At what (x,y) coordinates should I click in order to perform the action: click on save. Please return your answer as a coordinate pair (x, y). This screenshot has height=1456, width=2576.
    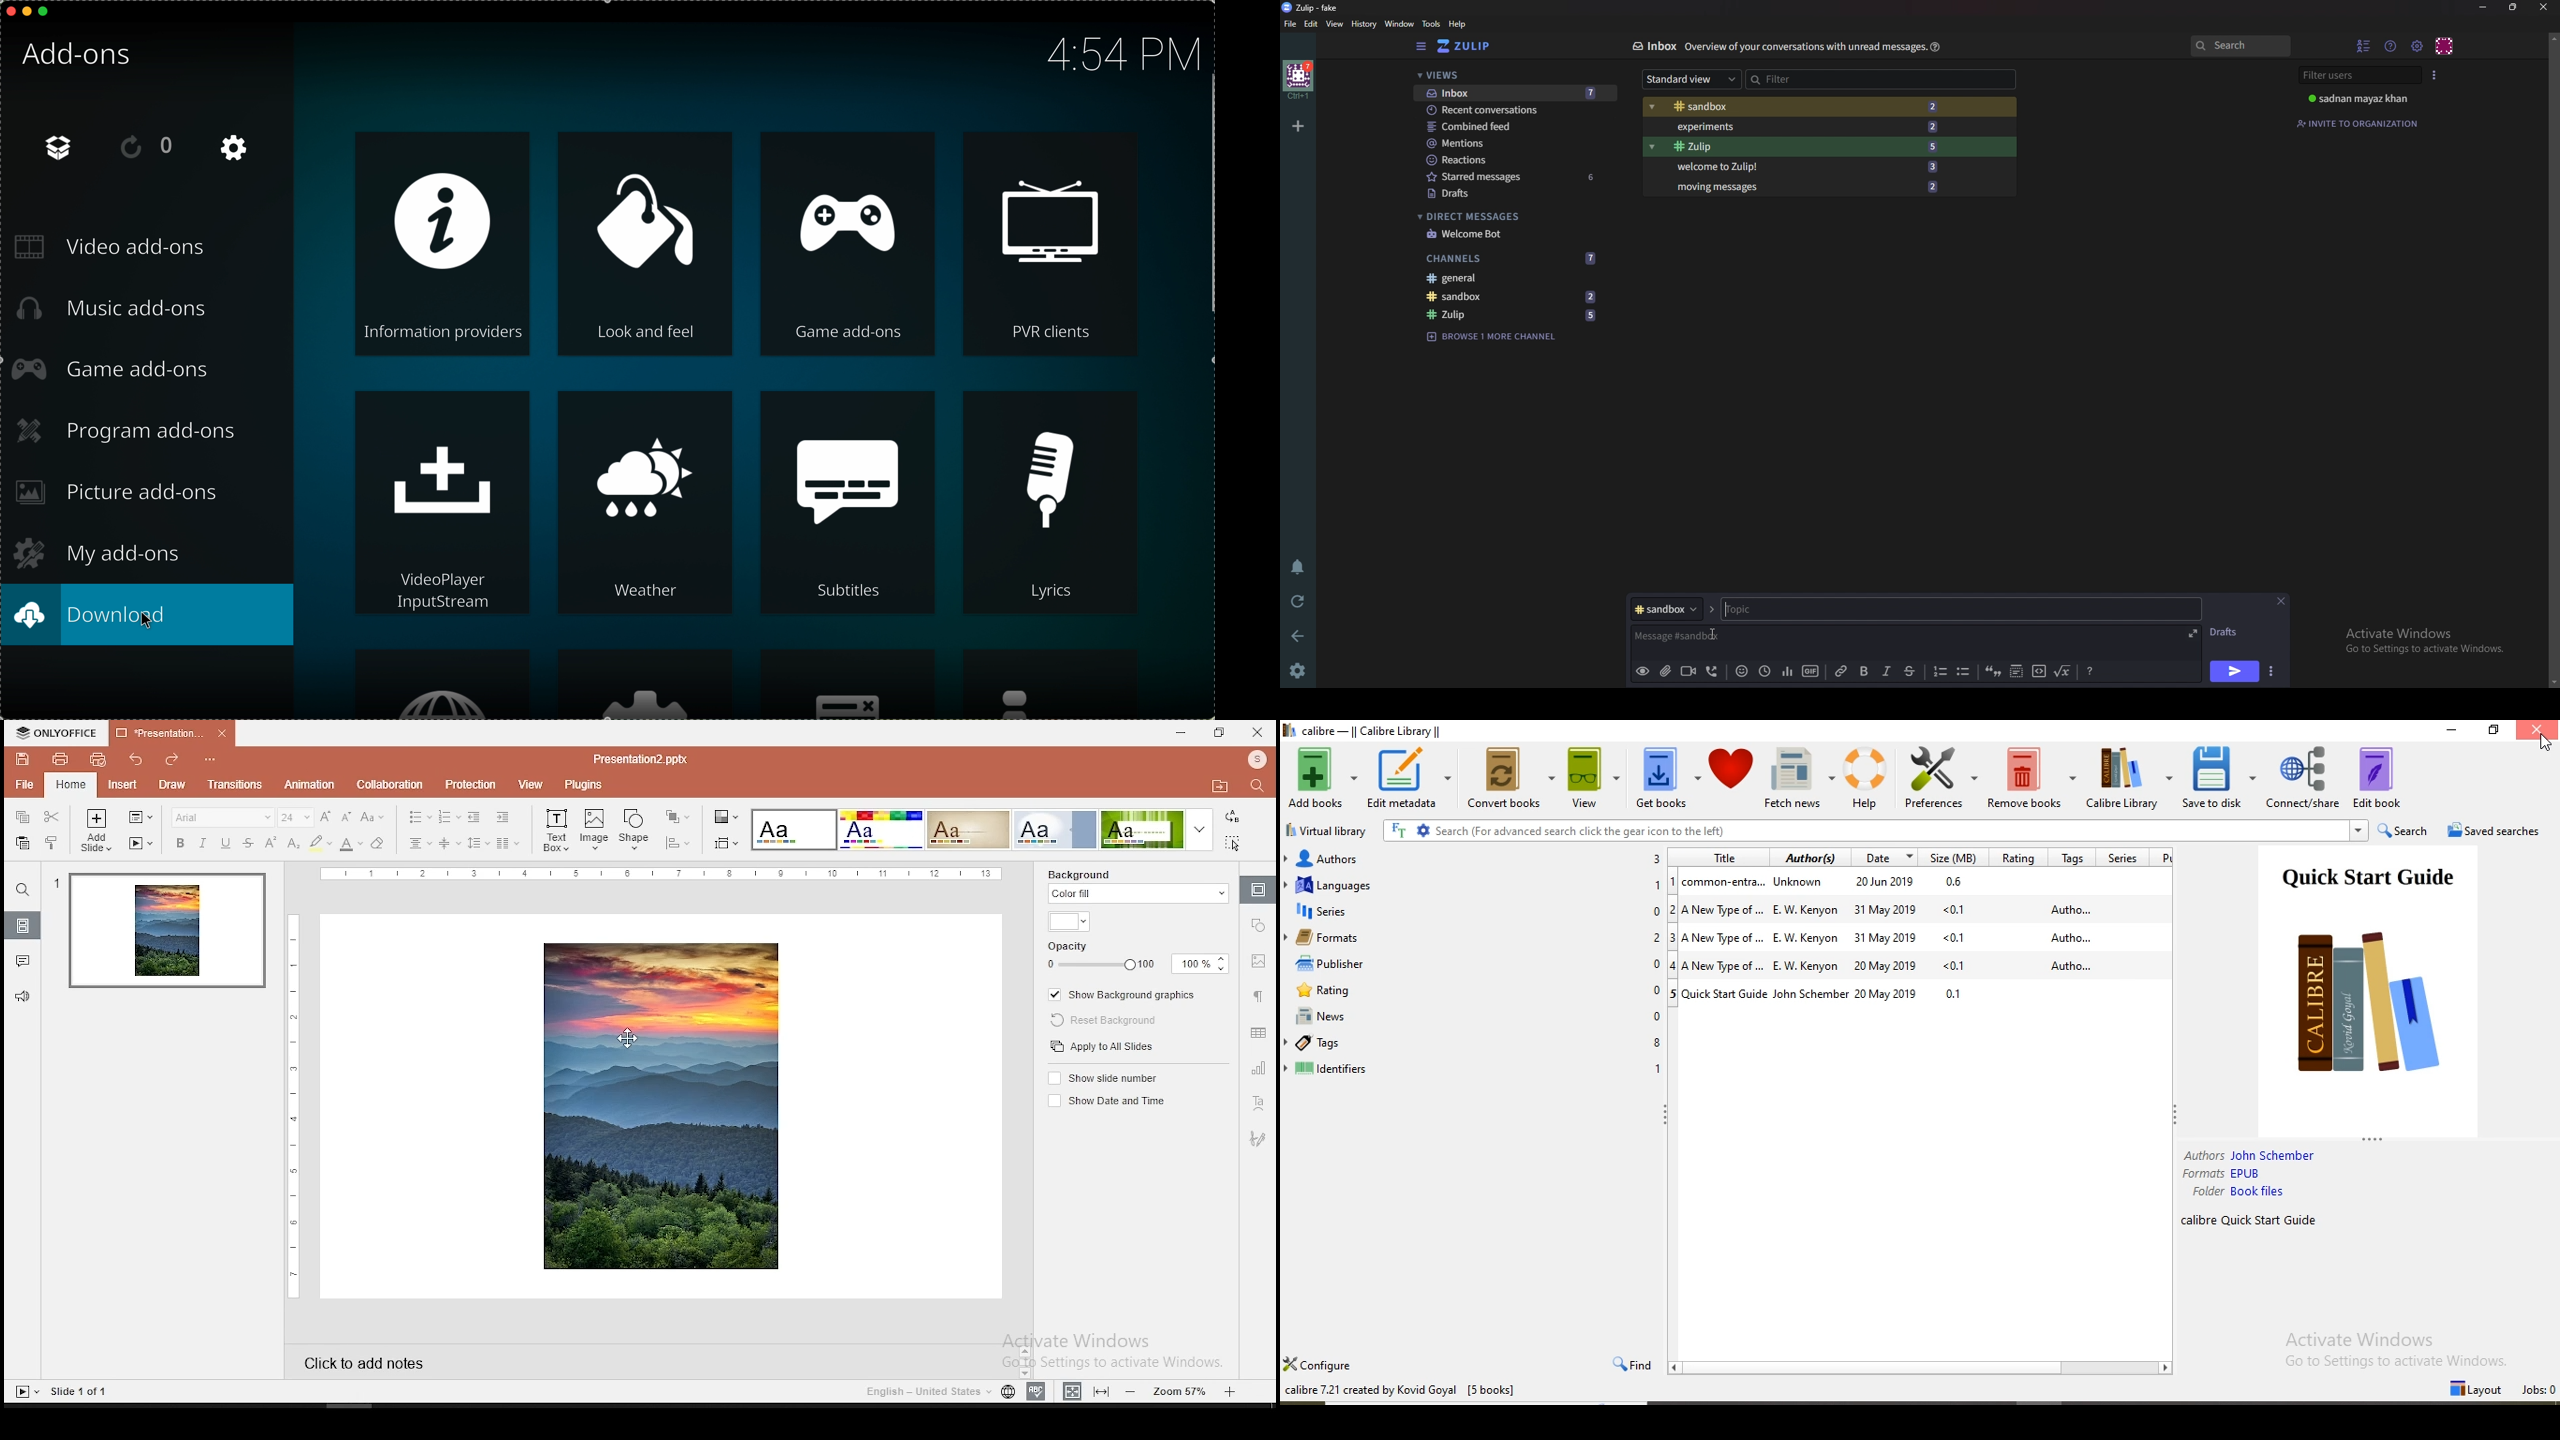
    Looking at the image, I should click on (19, 758).